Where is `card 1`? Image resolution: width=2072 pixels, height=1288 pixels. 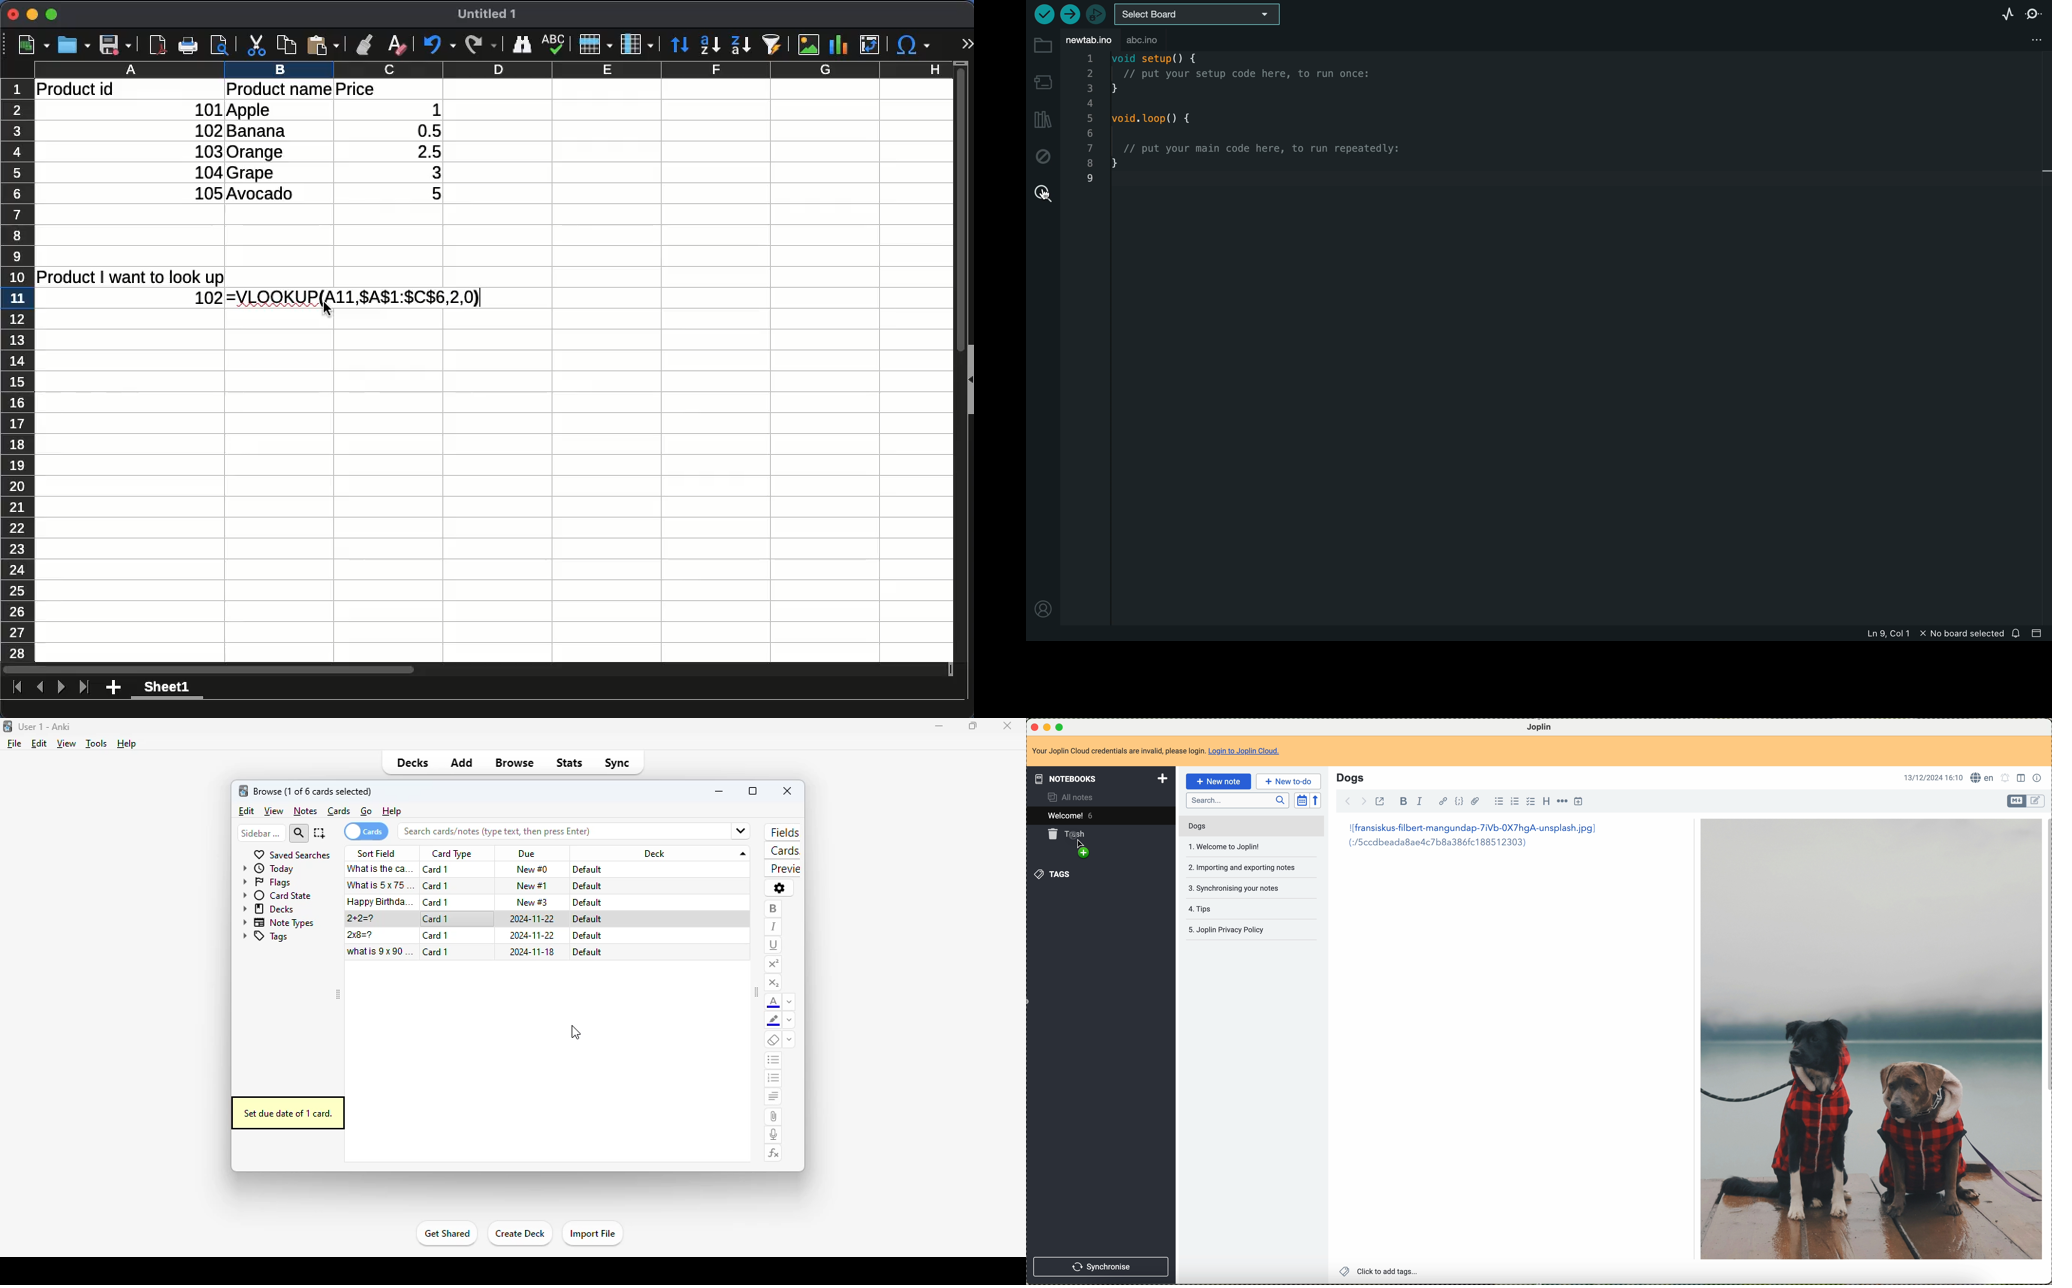
card 1 is located at coordinates (436, 952).